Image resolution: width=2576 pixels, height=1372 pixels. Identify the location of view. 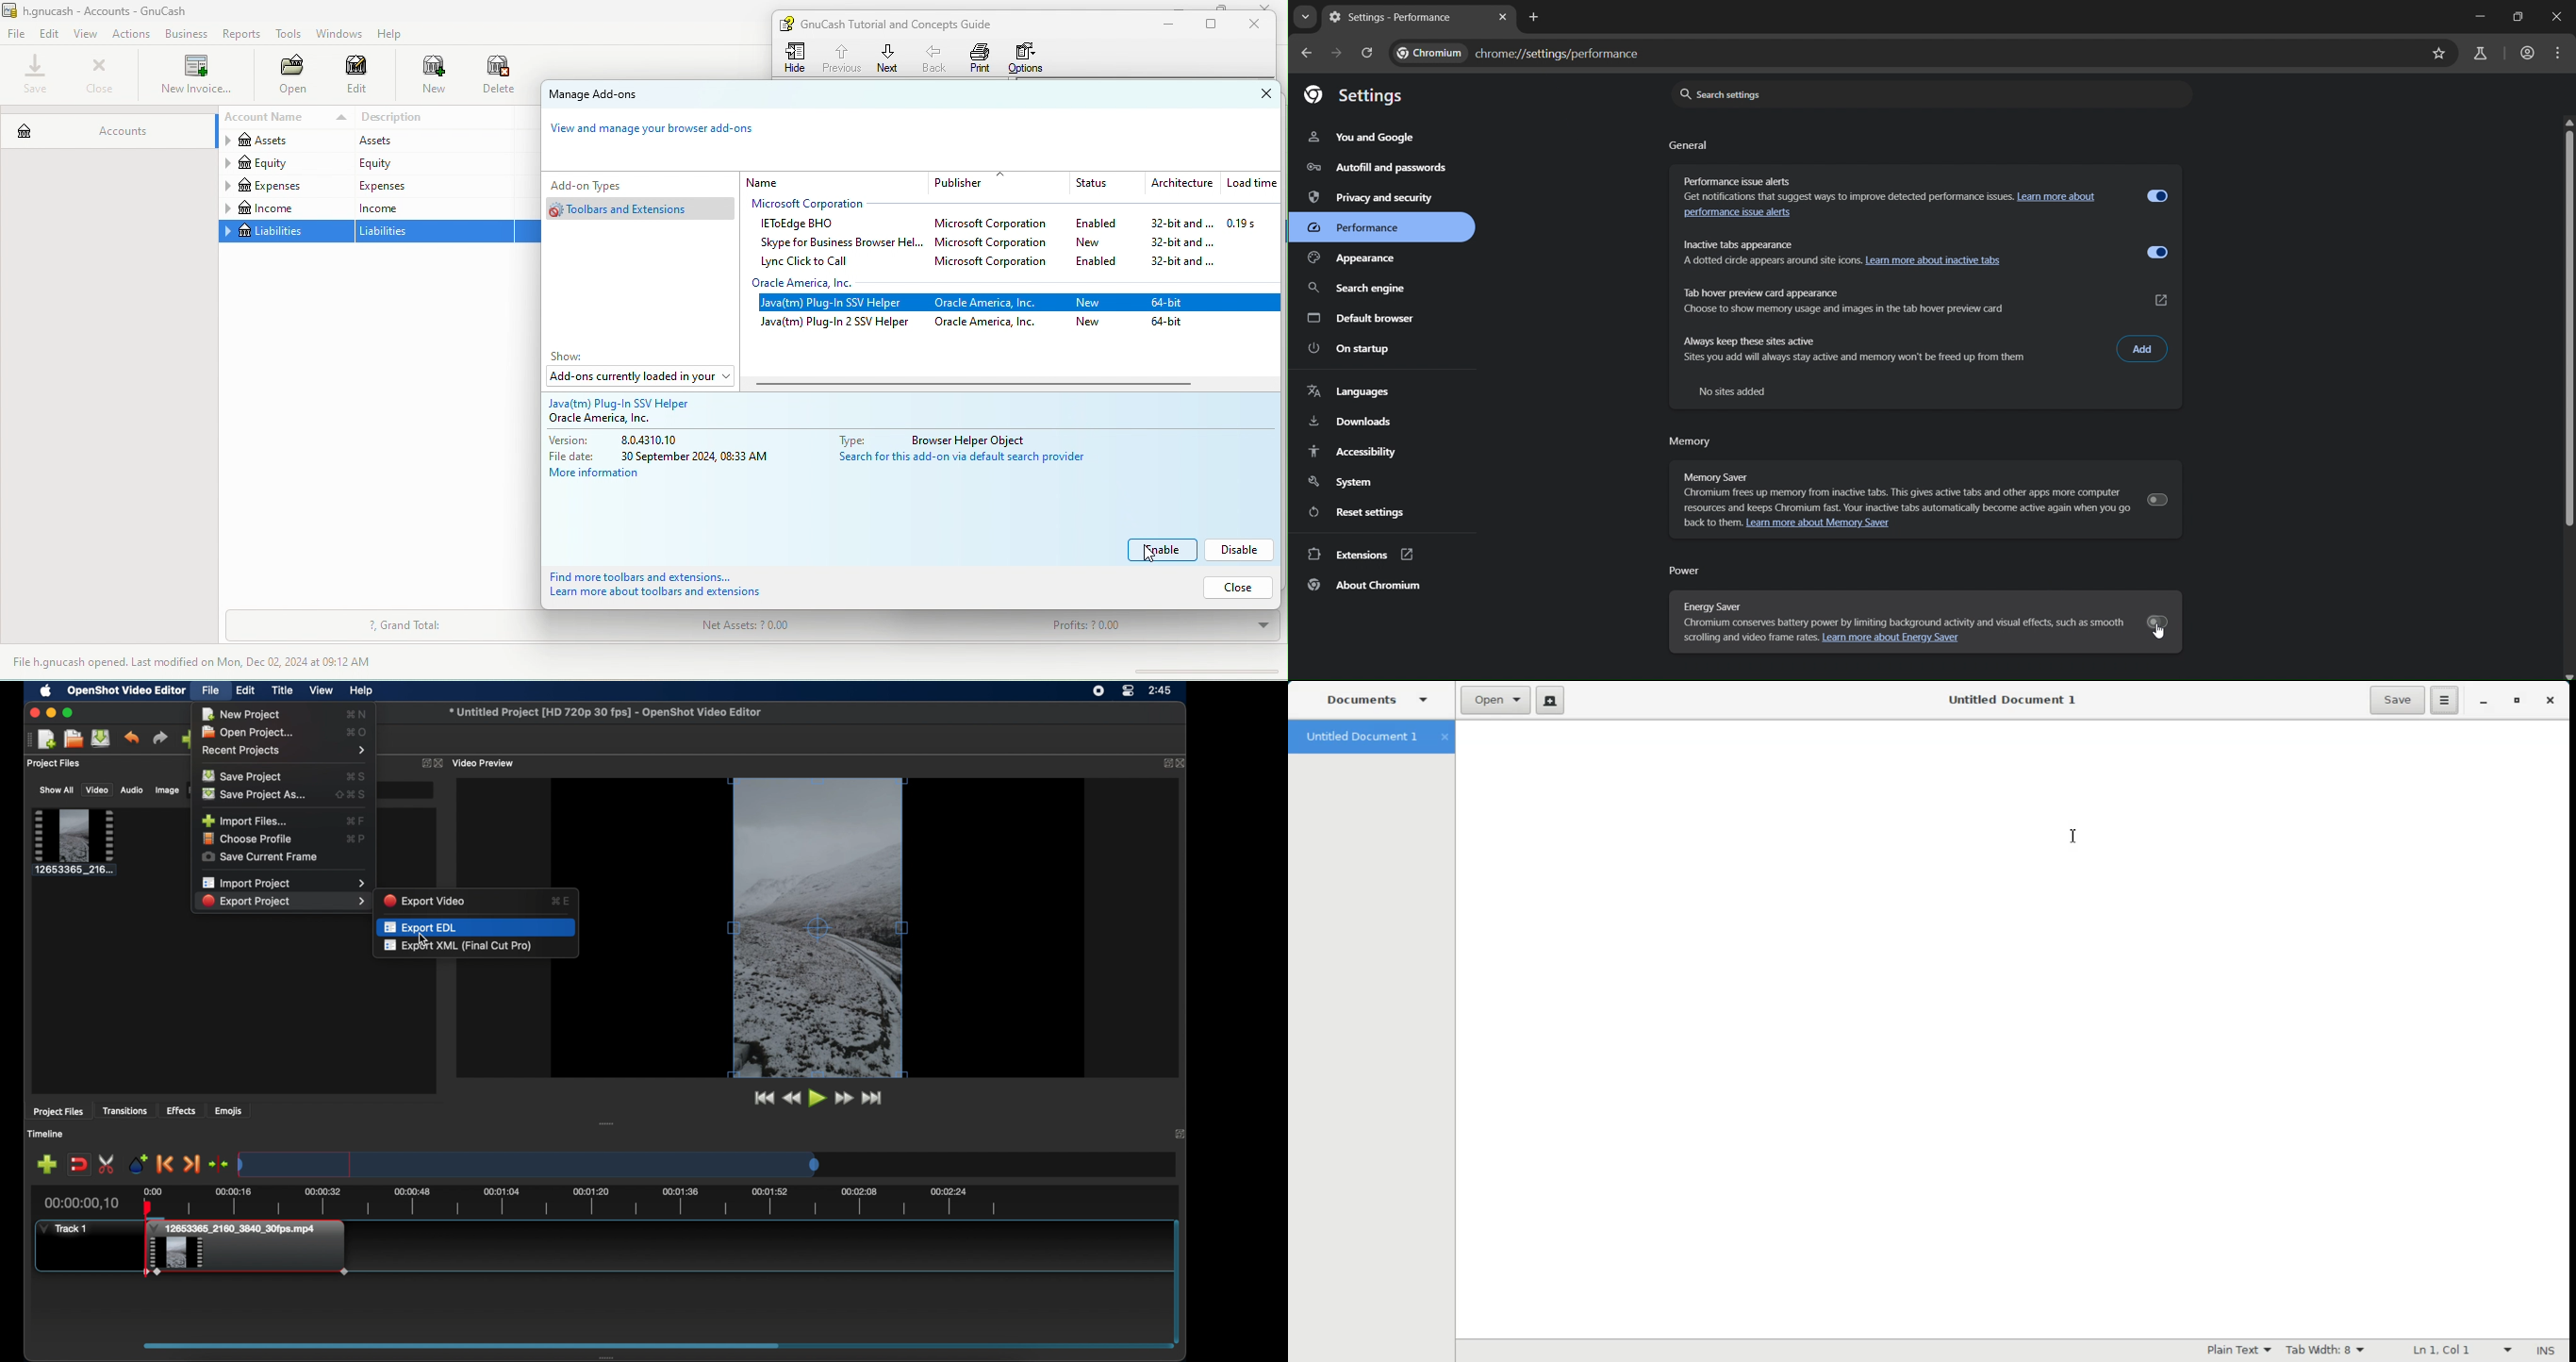
(89, 34).